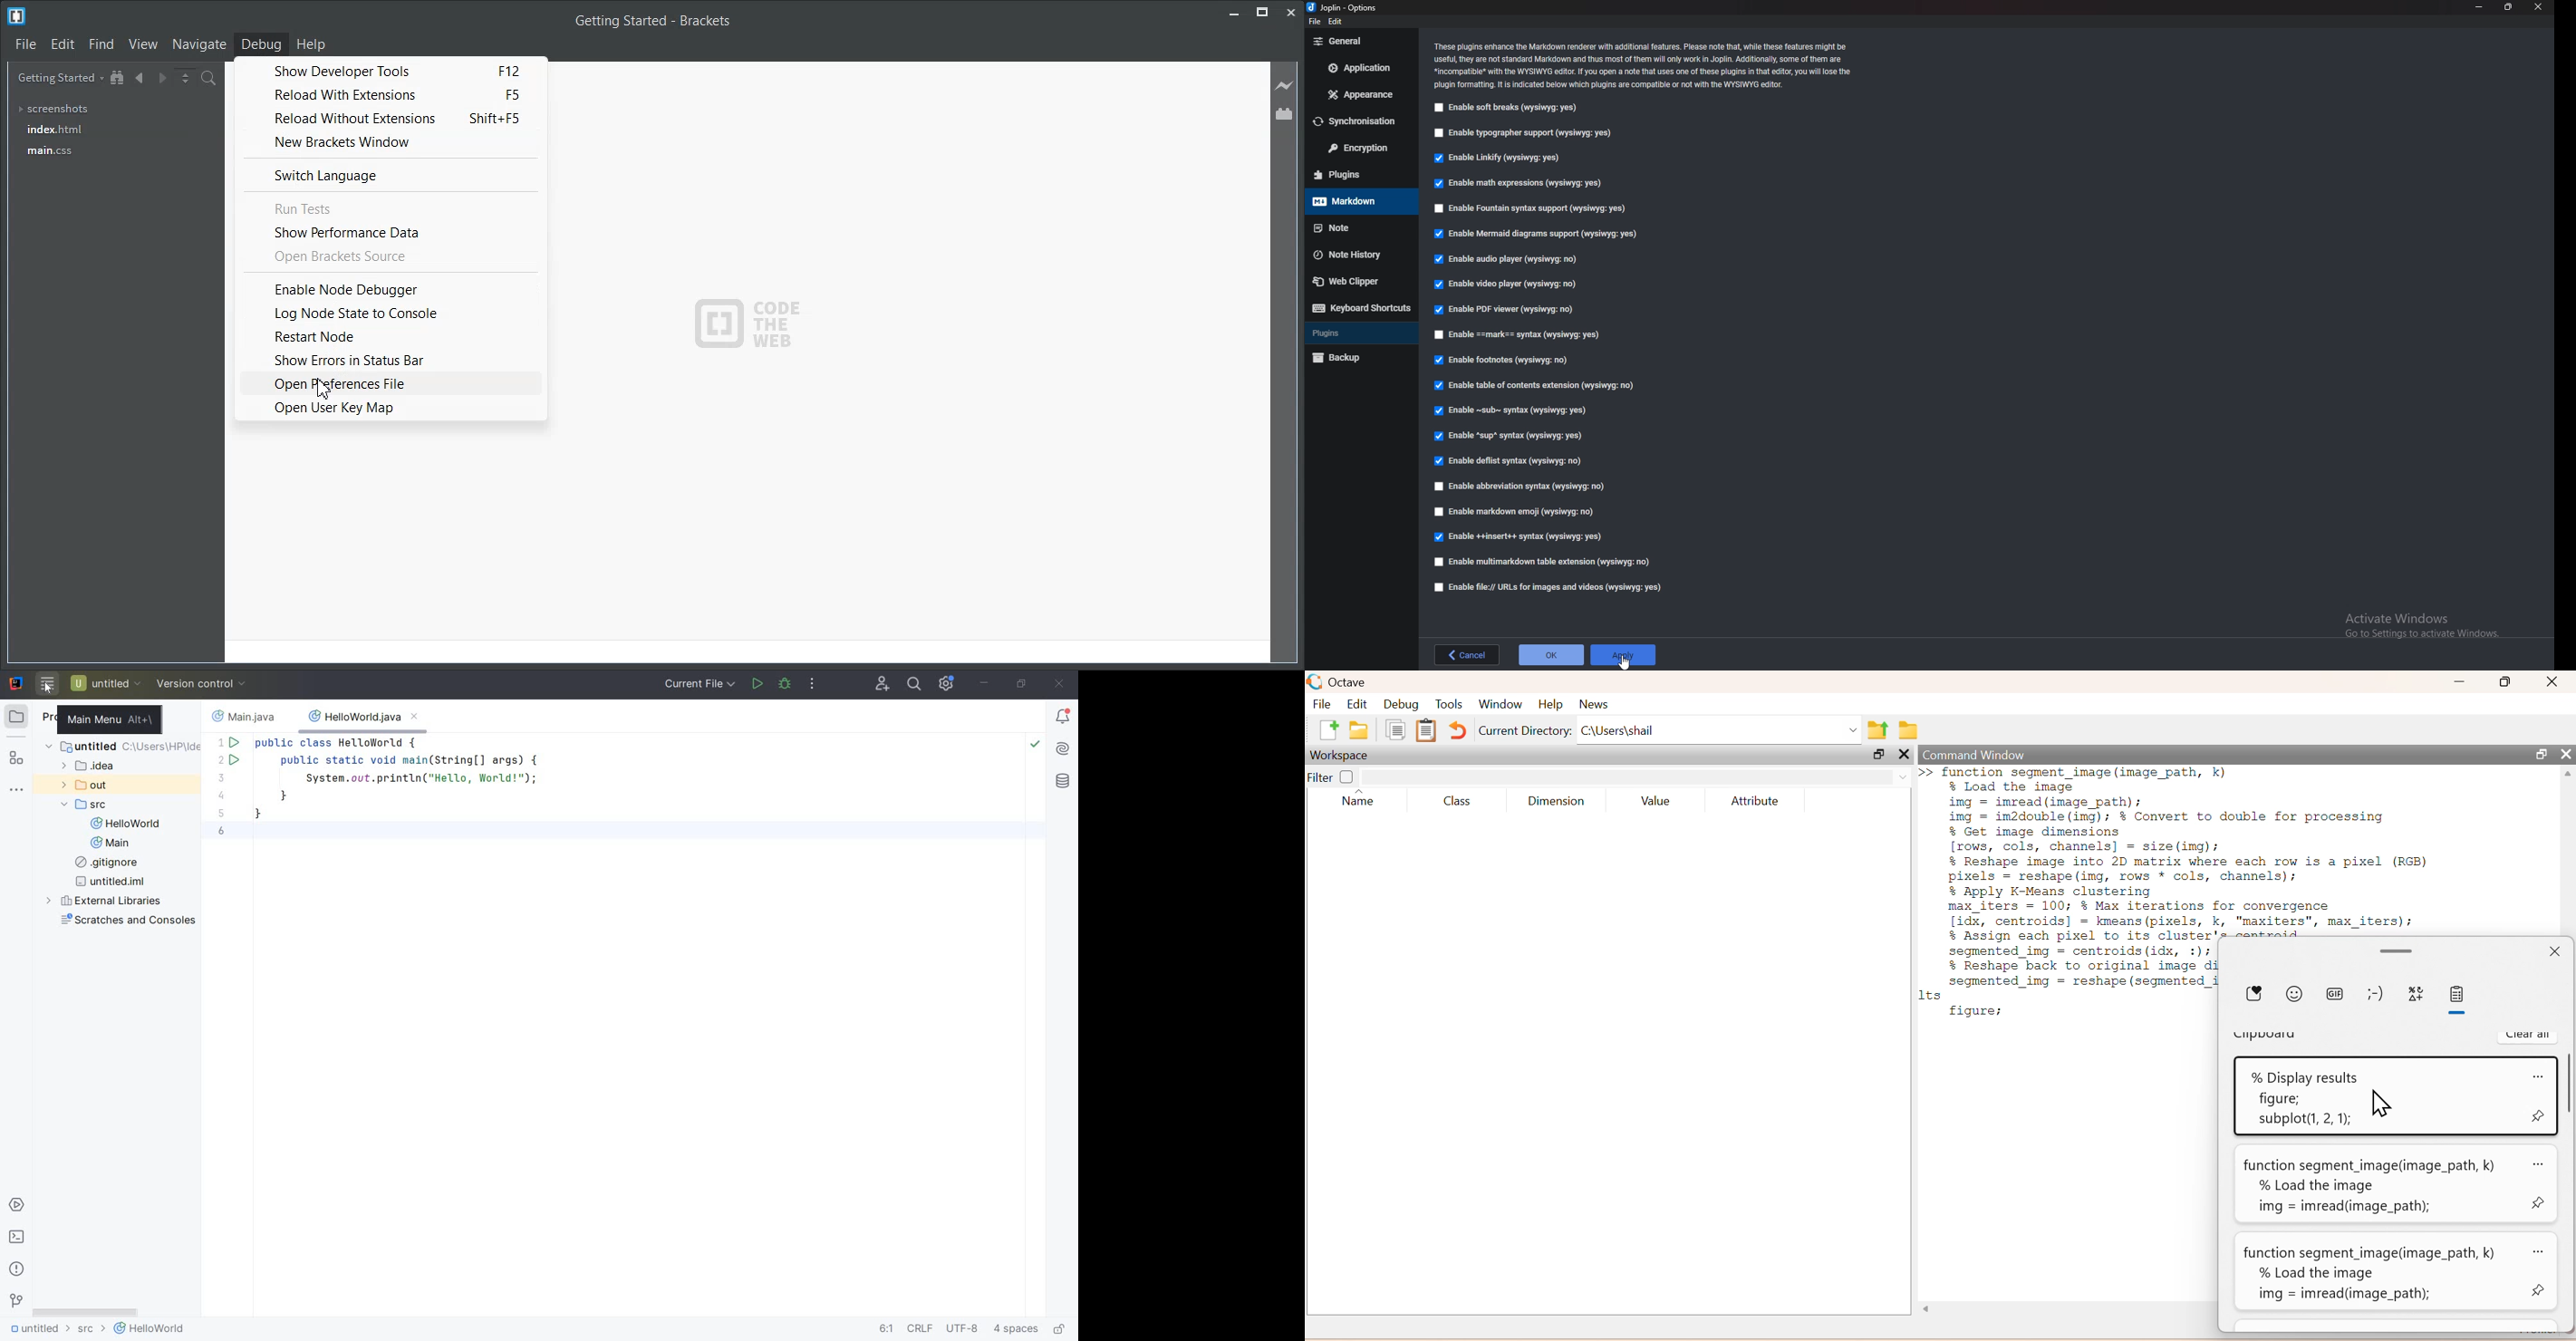 The height and width of the screenshot is (1344, 2576). What do you see at coordinates (1361, 67) in the screenshot?
I see `Application` at bounding box center [1361, 67].